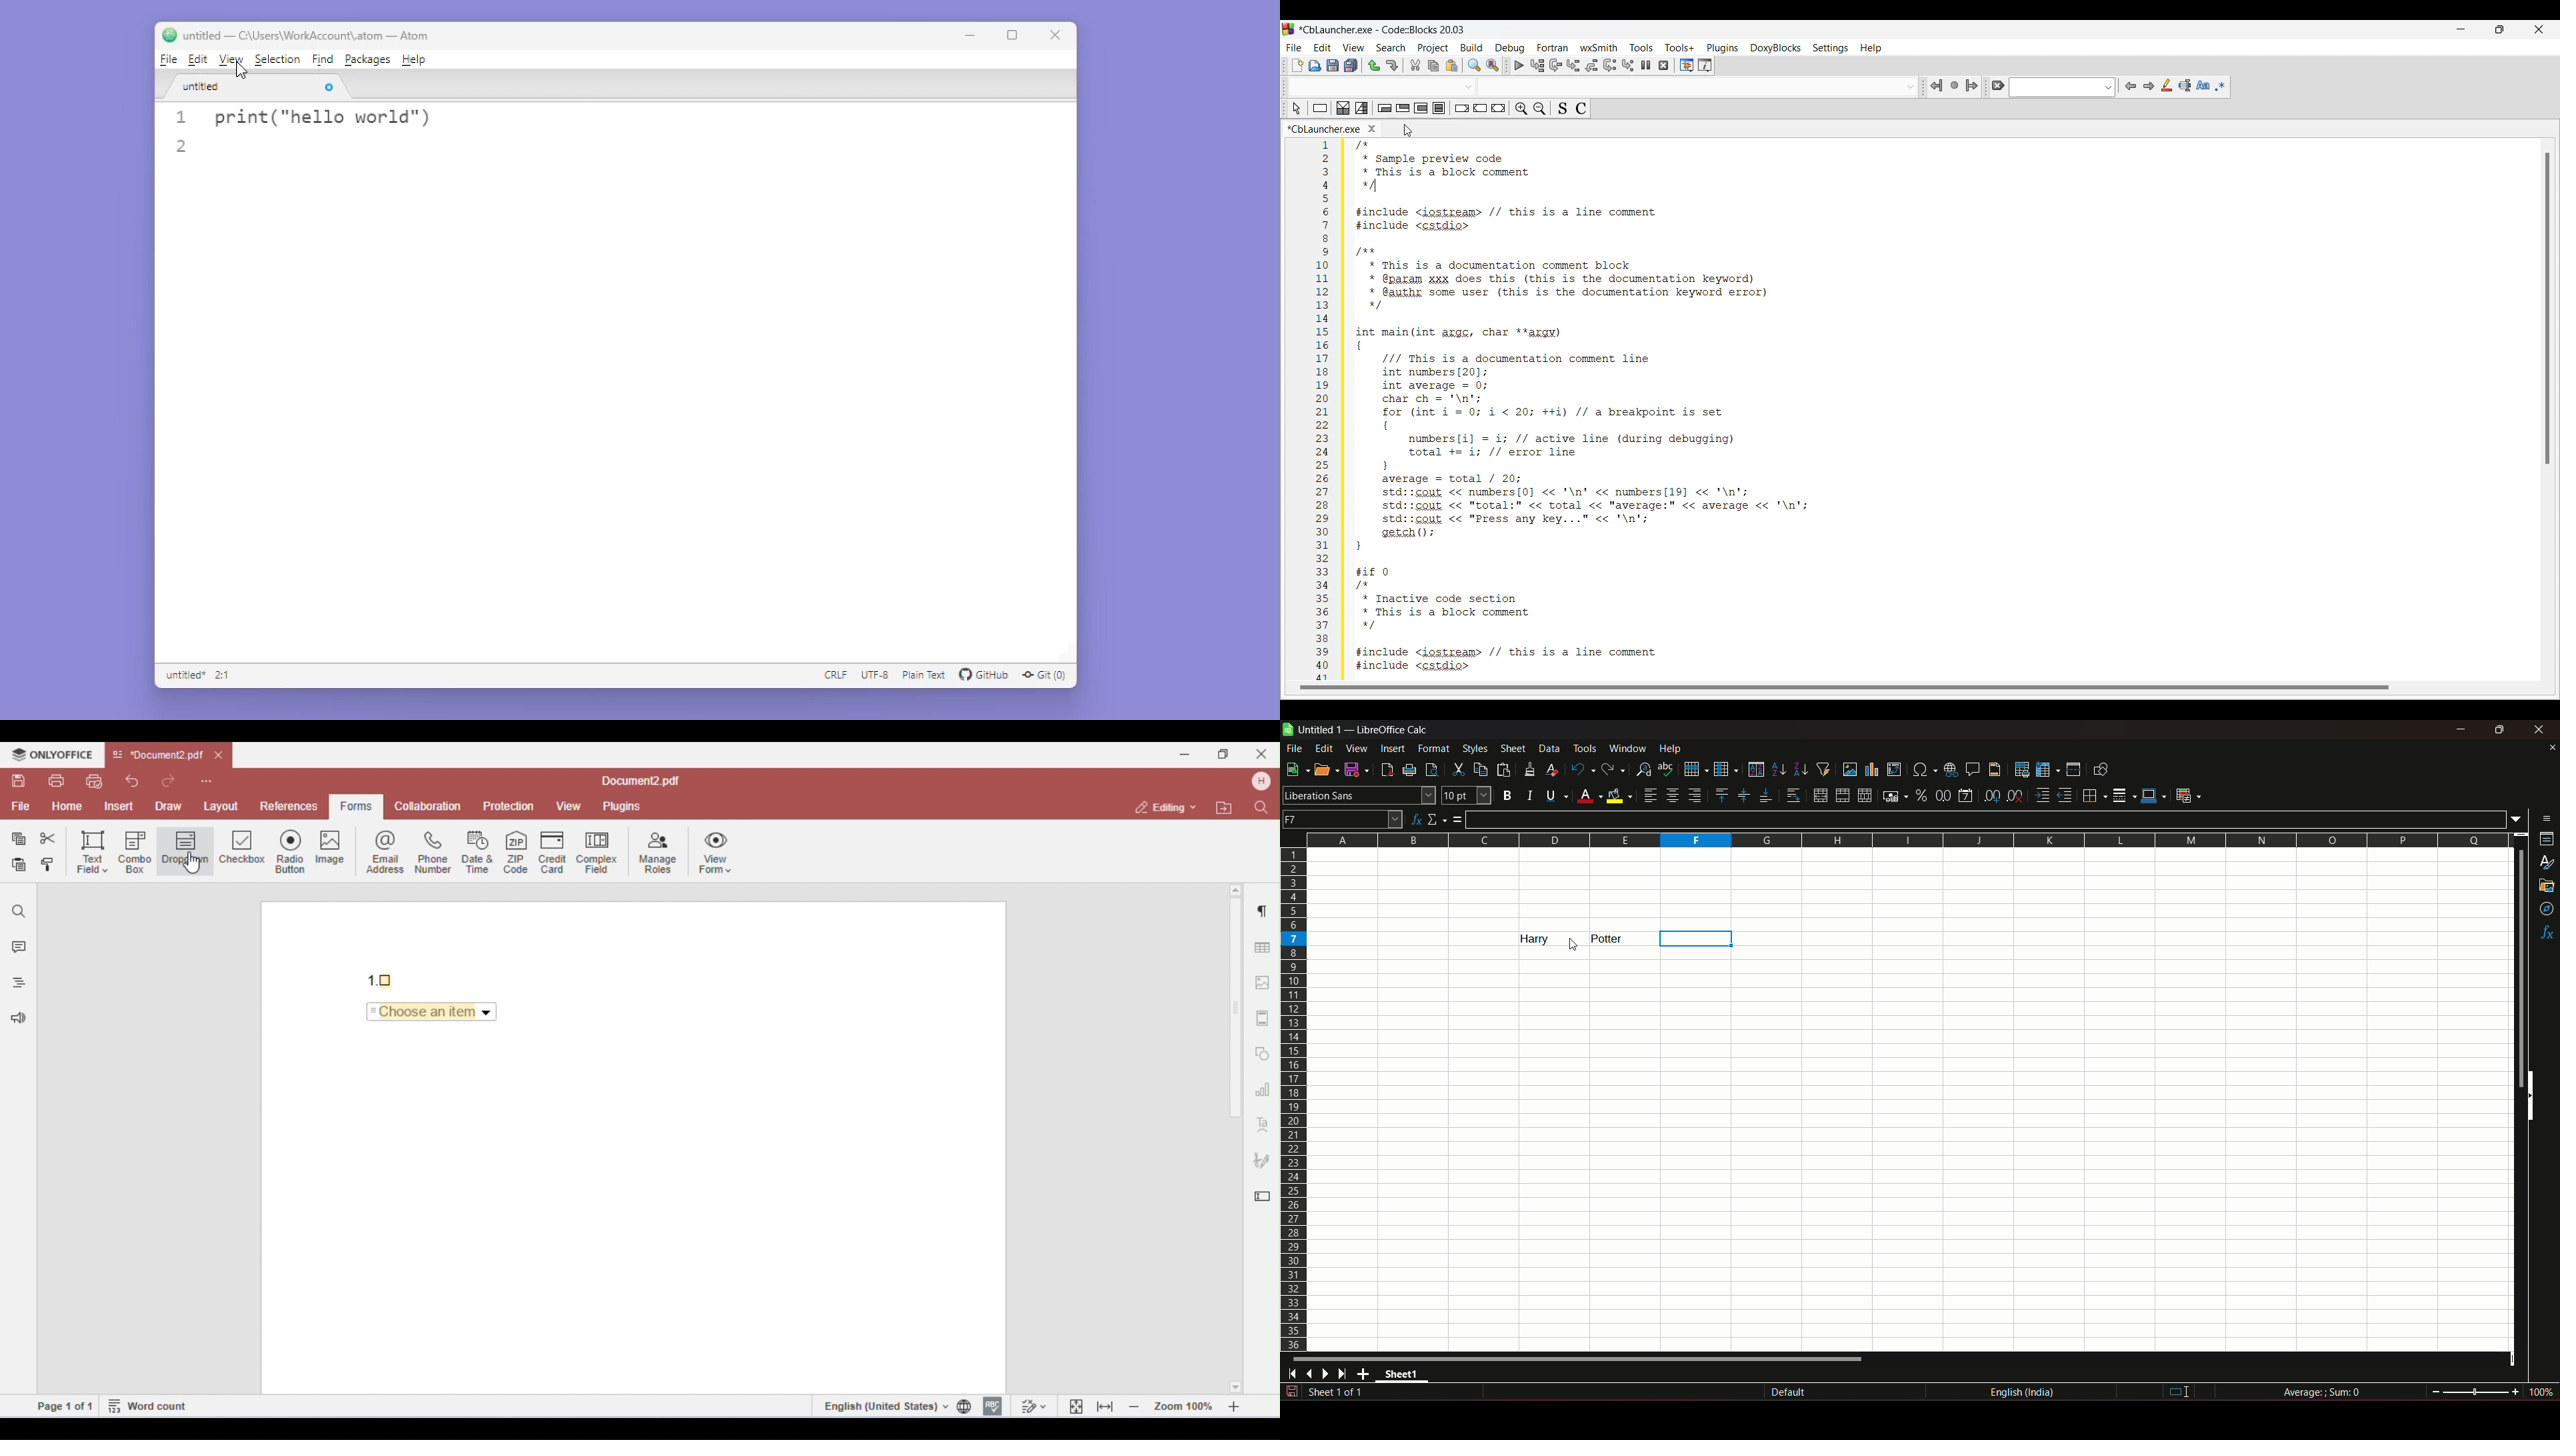 The width and height of the screenshot is (2576, 1456). What do you see at coordinates (1299, 108) in the screenshot?
I see `Select` at bounding box center [1299, 108].